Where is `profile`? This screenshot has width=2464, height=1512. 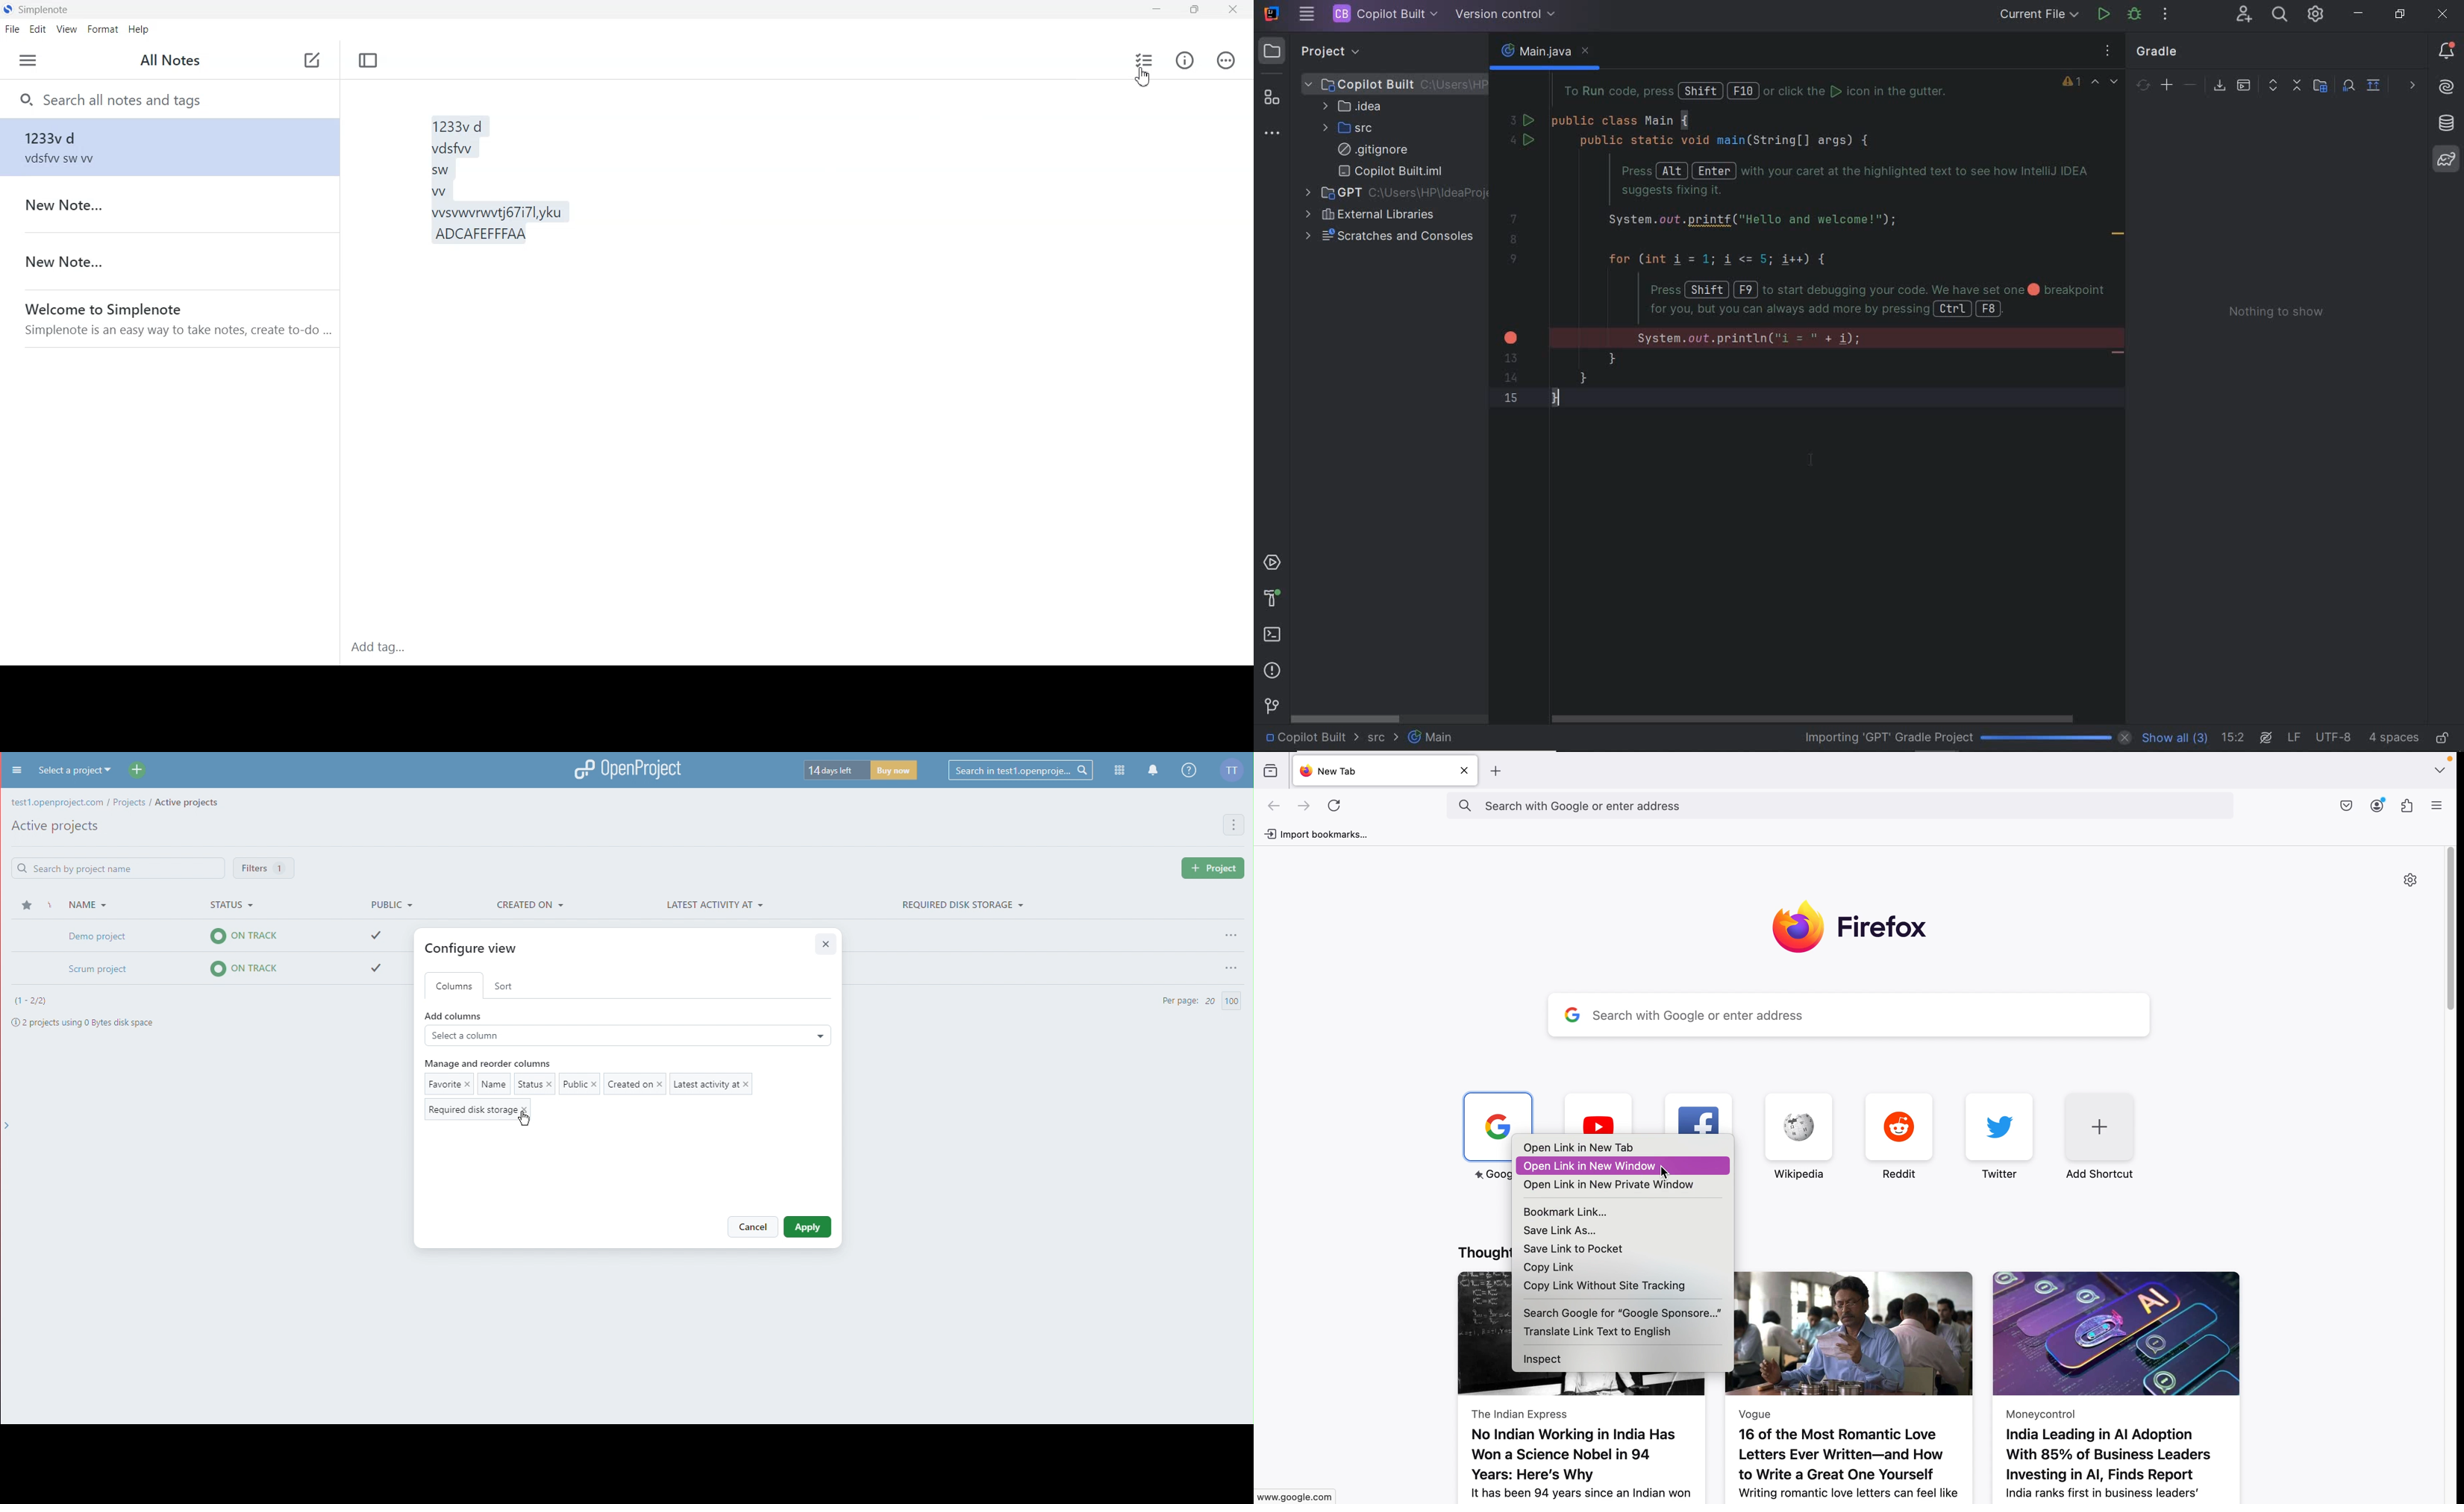
profile is located at coordinates (2378, 806).